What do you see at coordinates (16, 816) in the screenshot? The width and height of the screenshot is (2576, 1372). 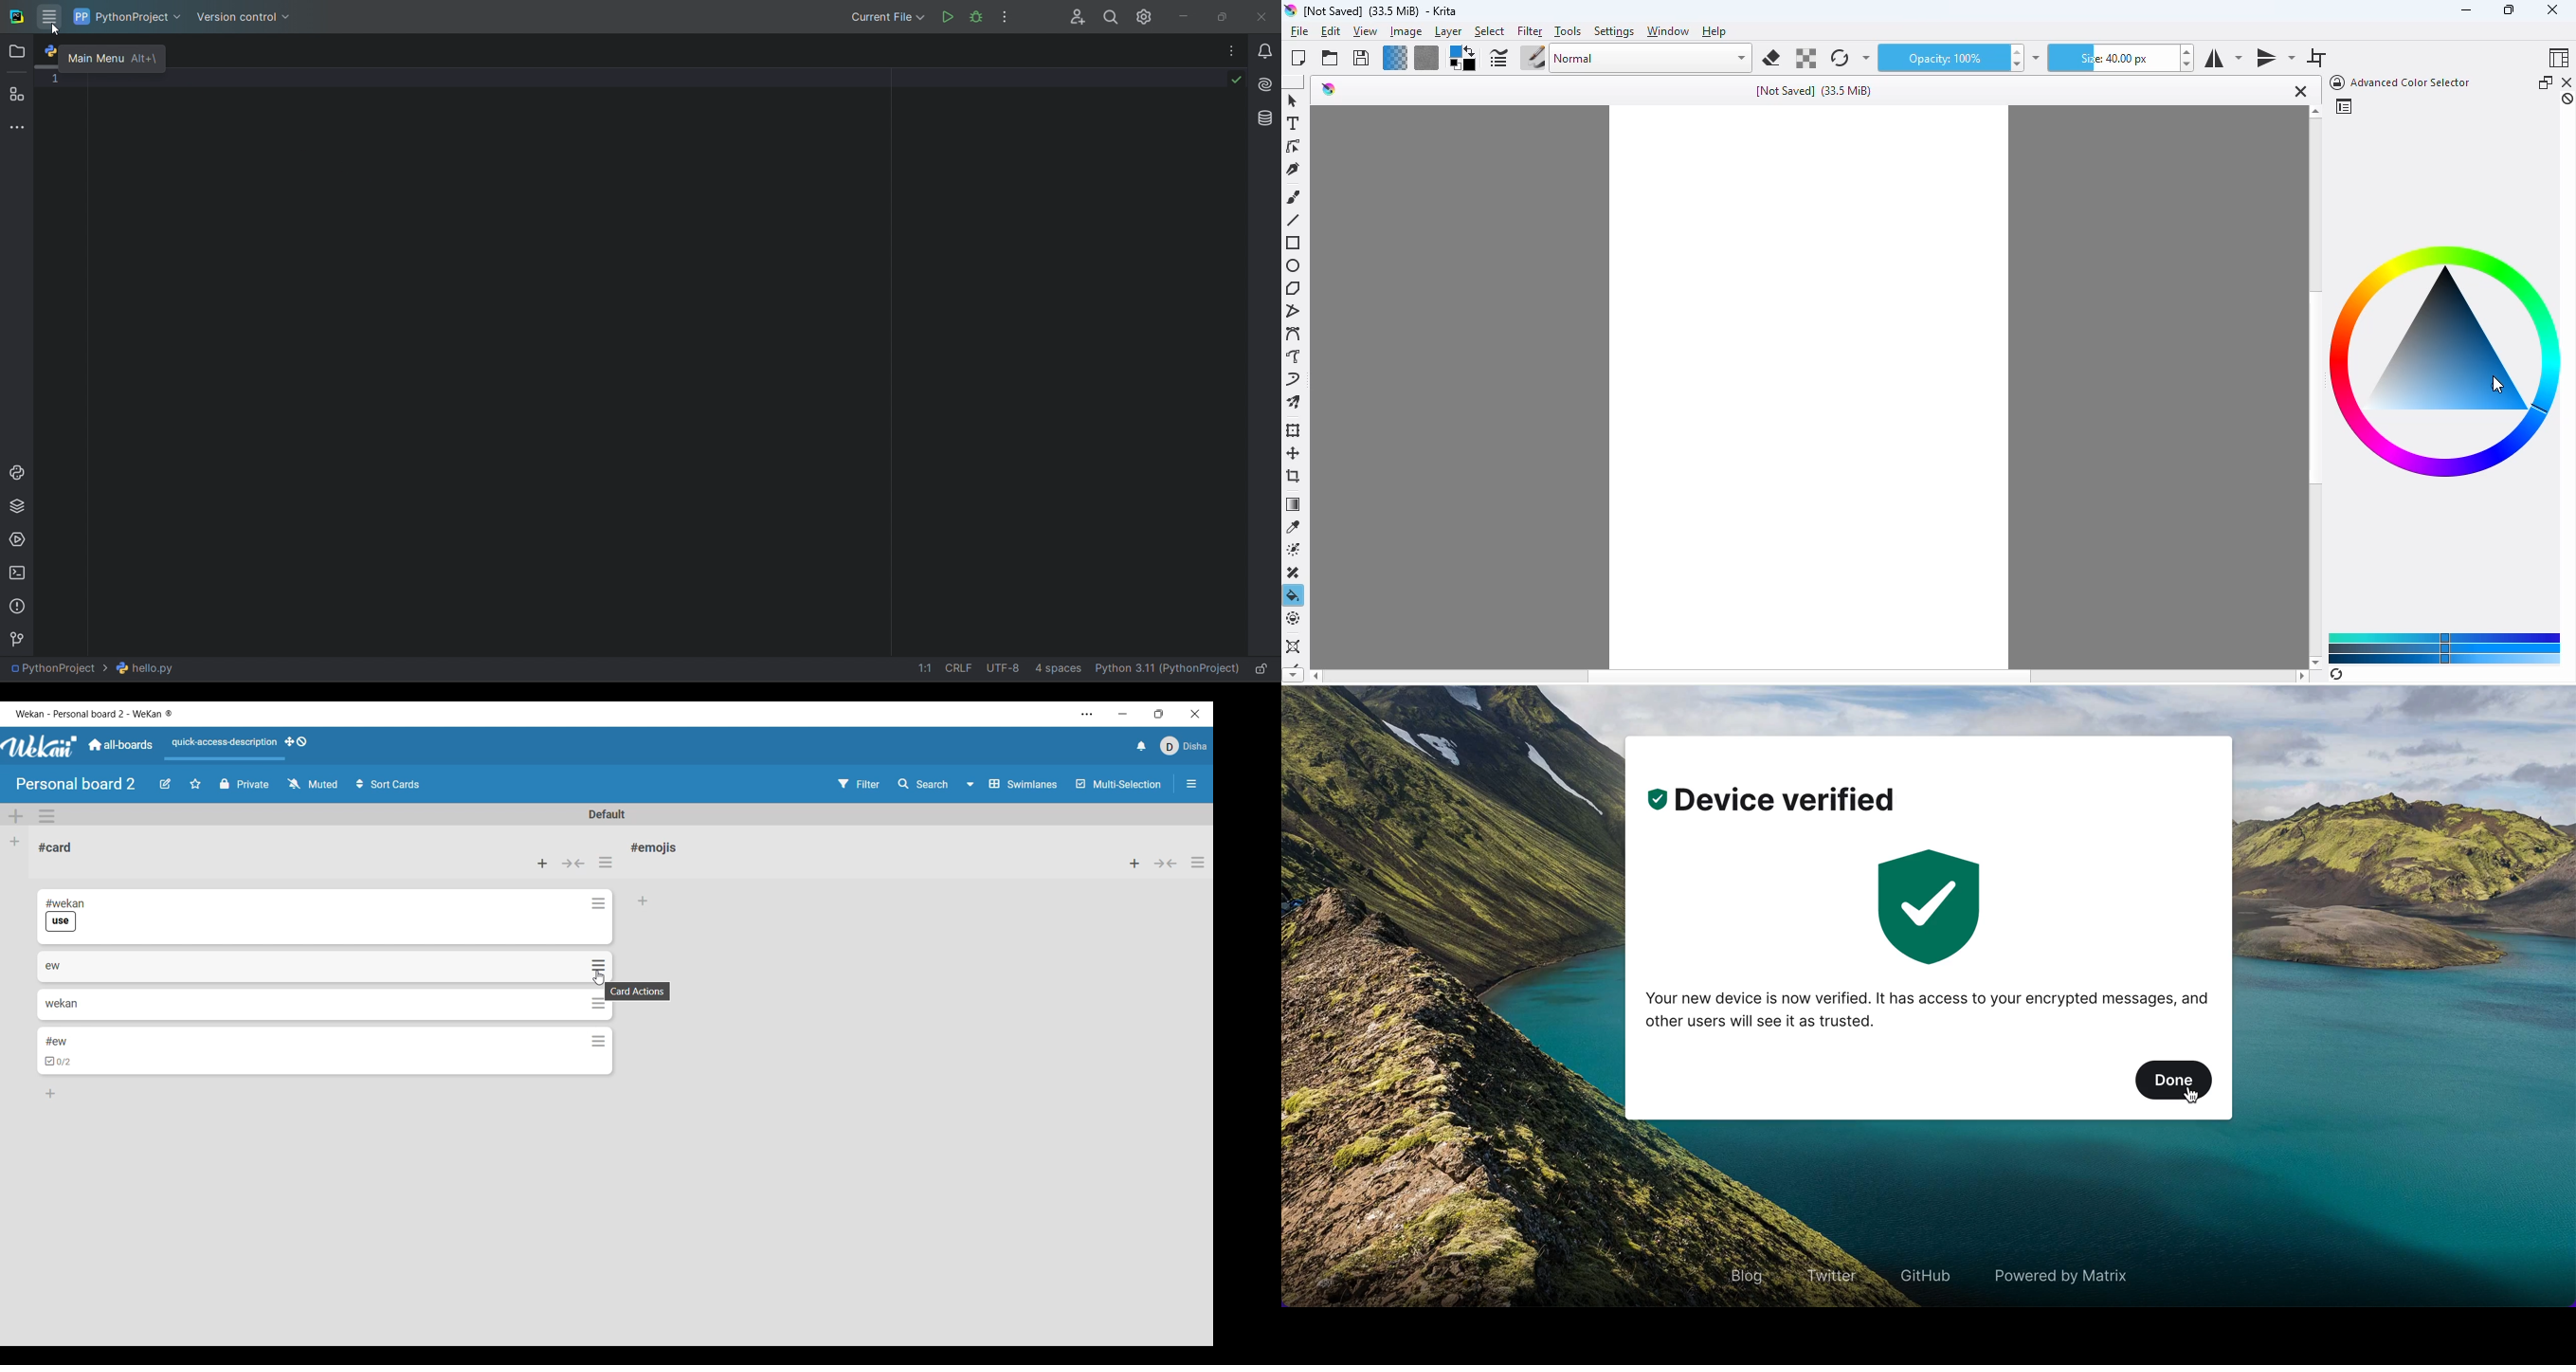 I see `Add swimlane` at bounding box center [16, 816].